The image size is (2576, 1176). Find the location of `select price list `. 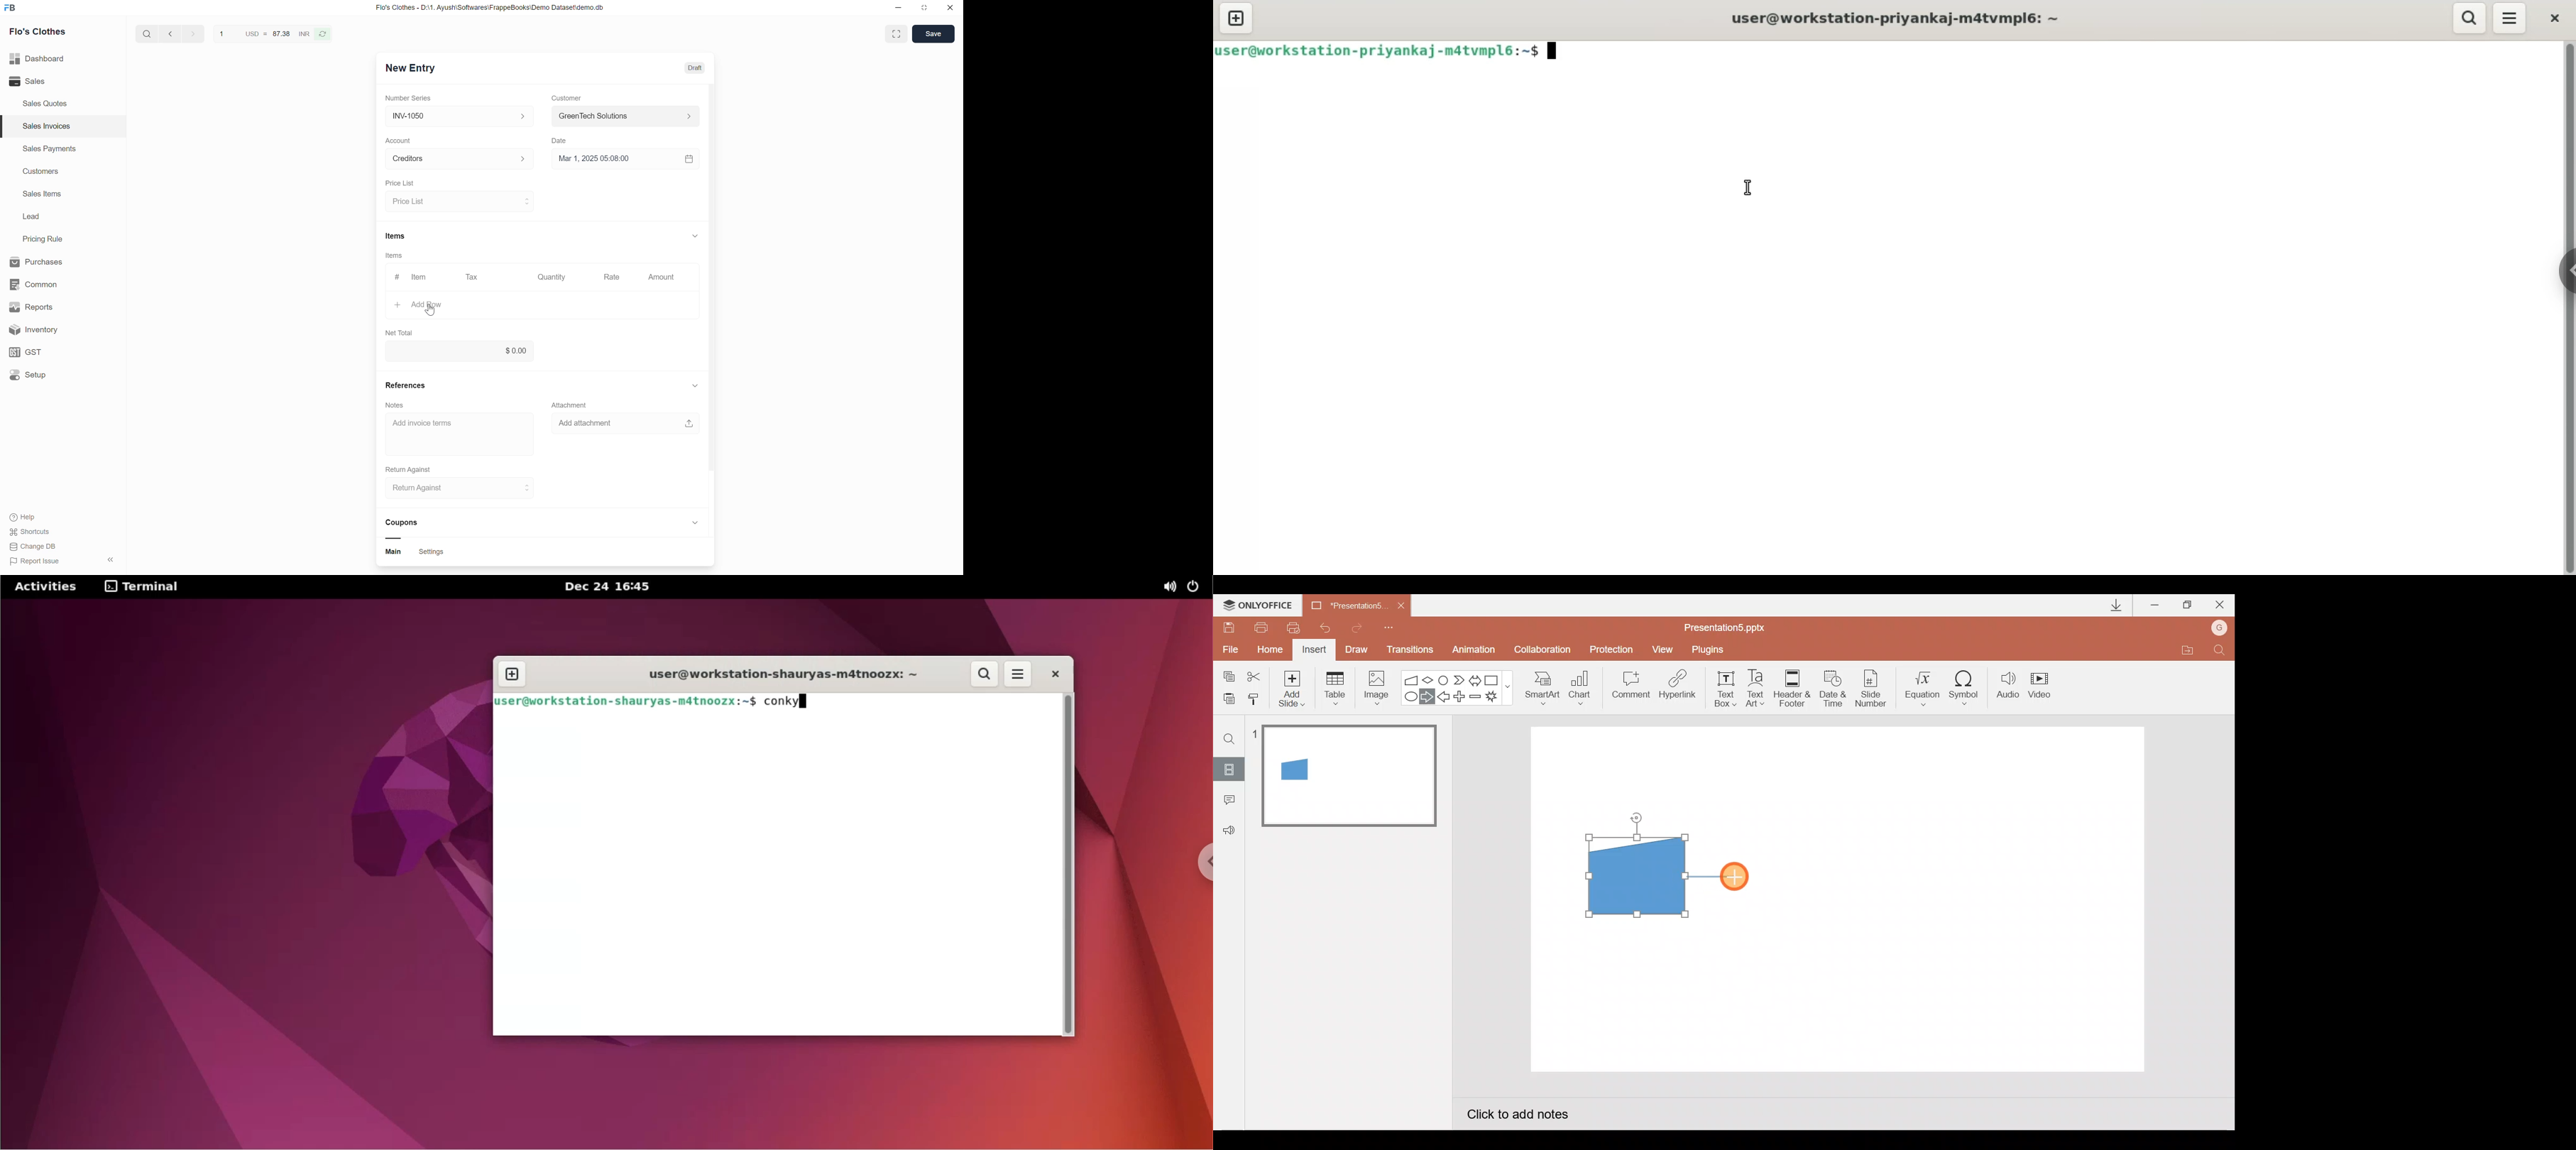

select price list  is located at coordinates (459, 201).